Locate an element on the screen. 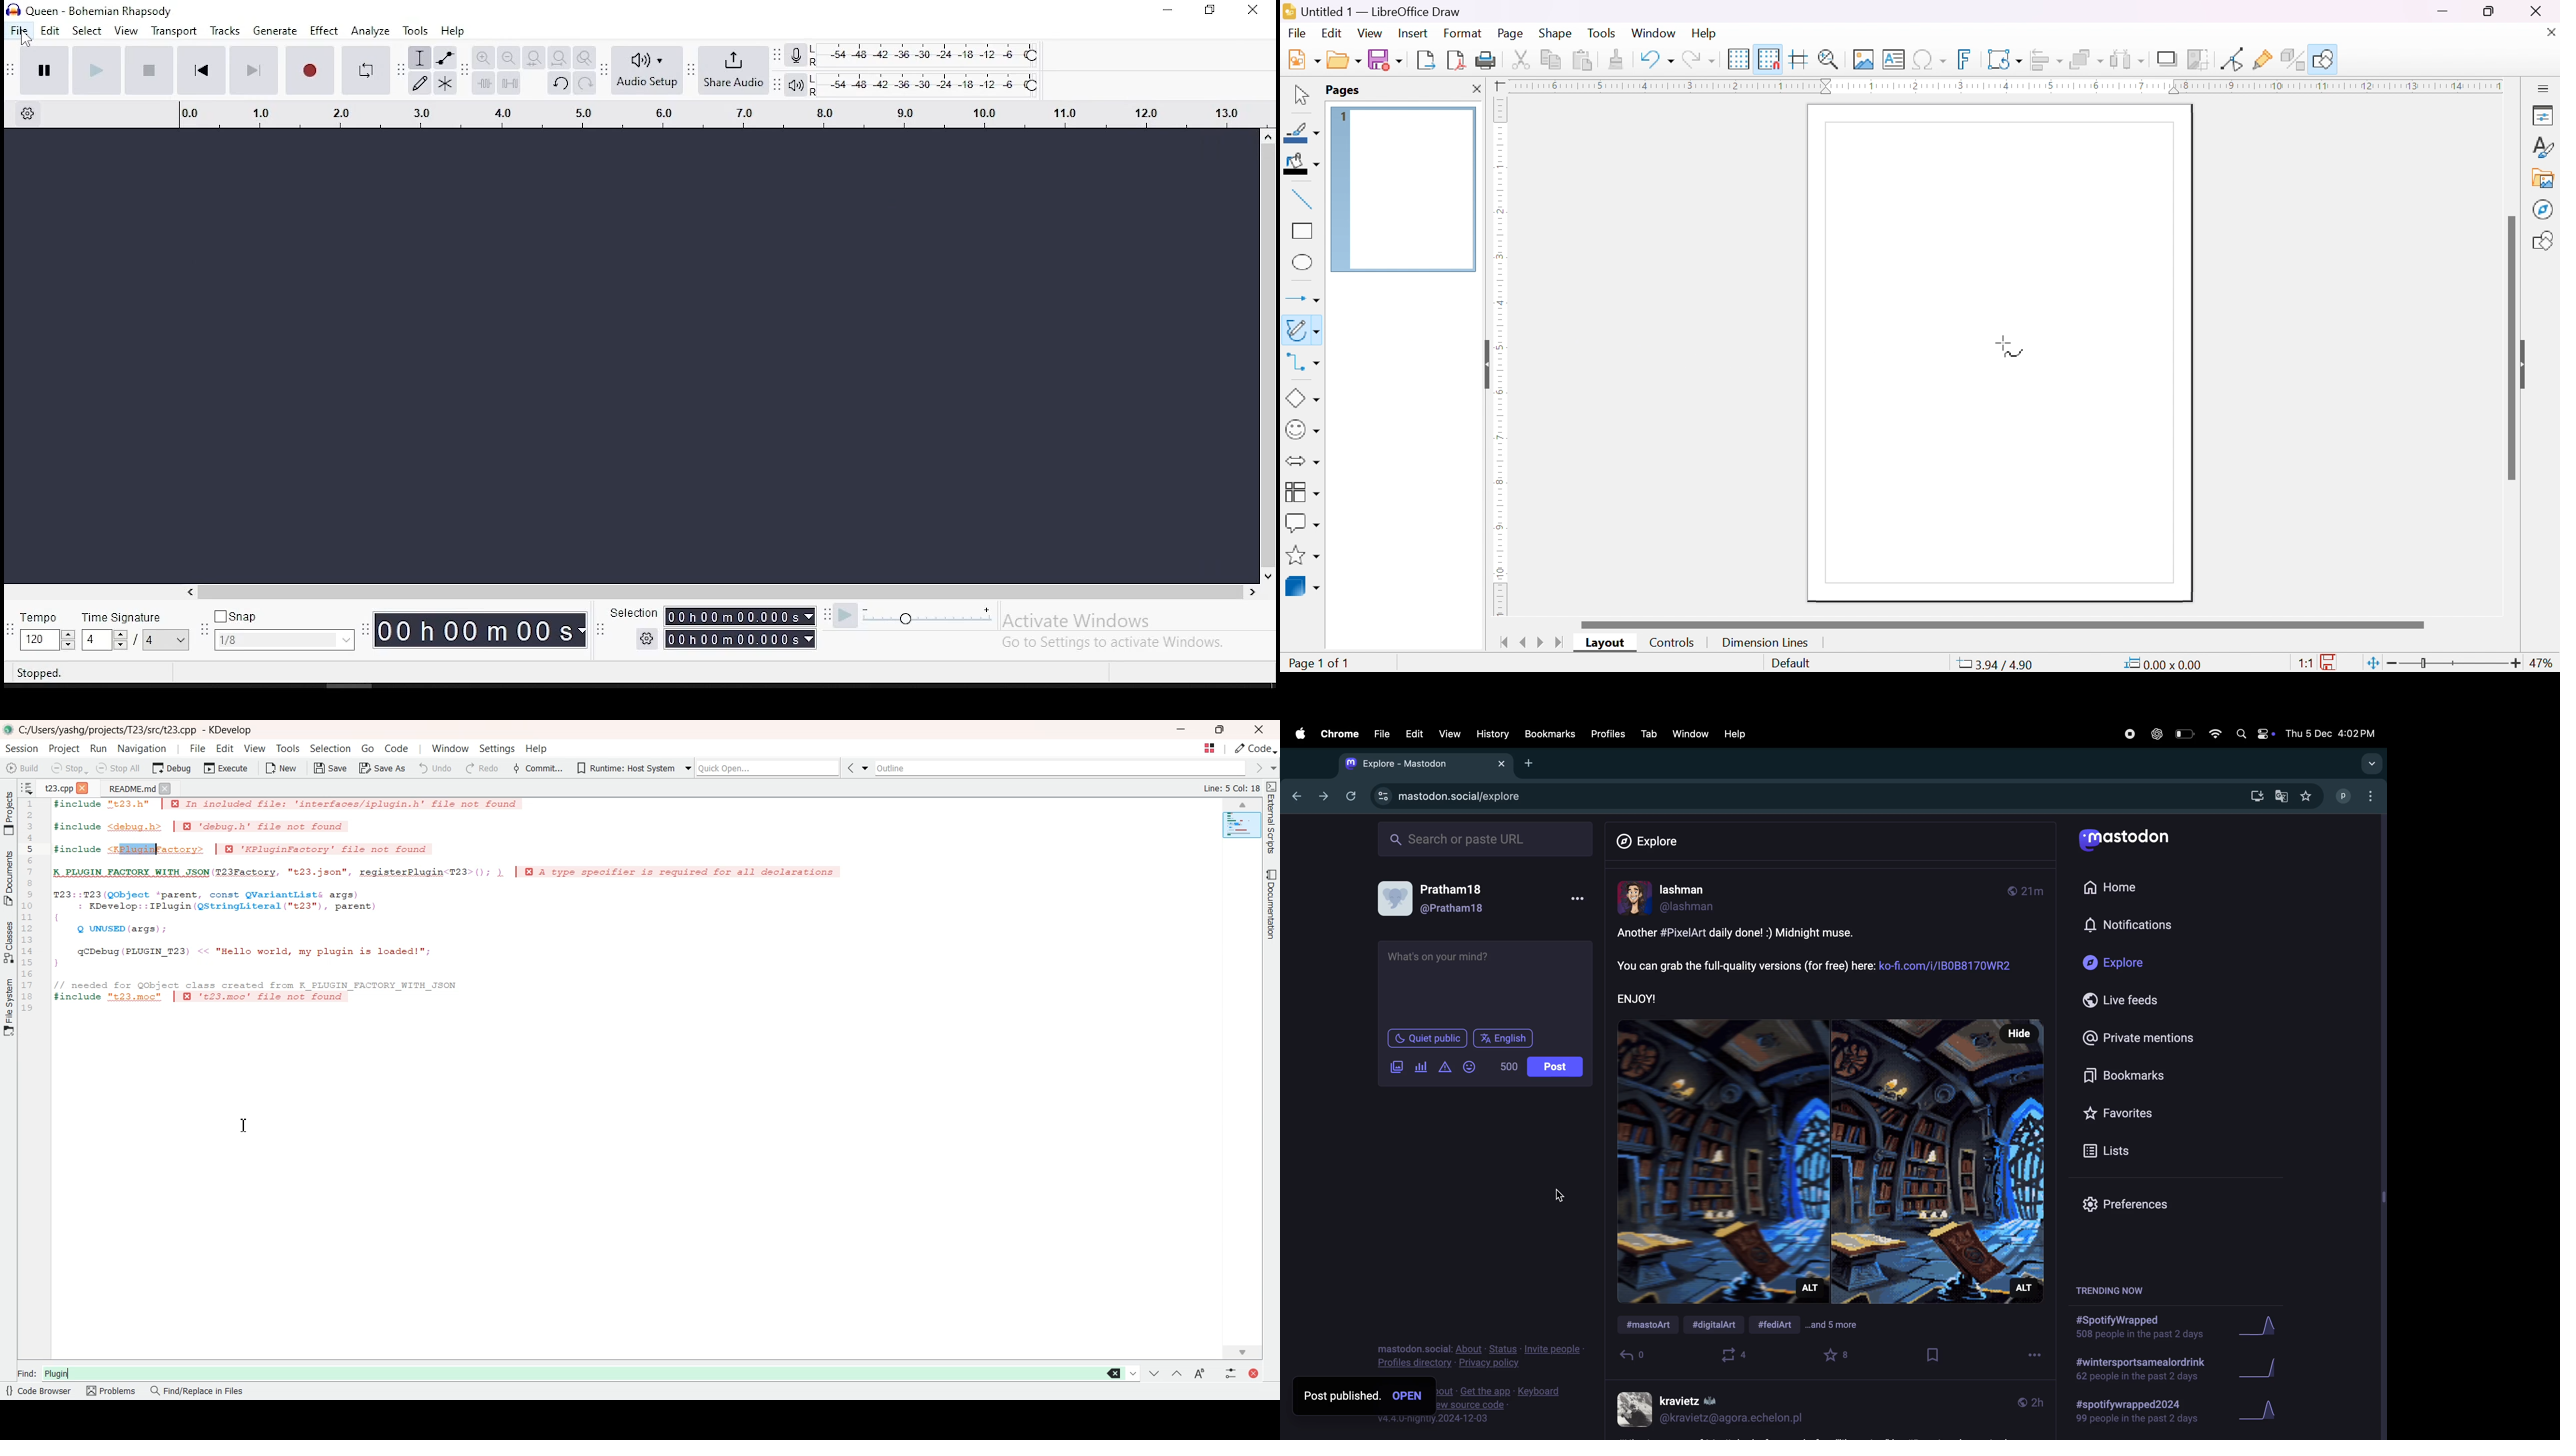 The width and height of the screenshot is (2576, 1456). the documents has not been modified since the last file. is located at coordinates (2331, 663).